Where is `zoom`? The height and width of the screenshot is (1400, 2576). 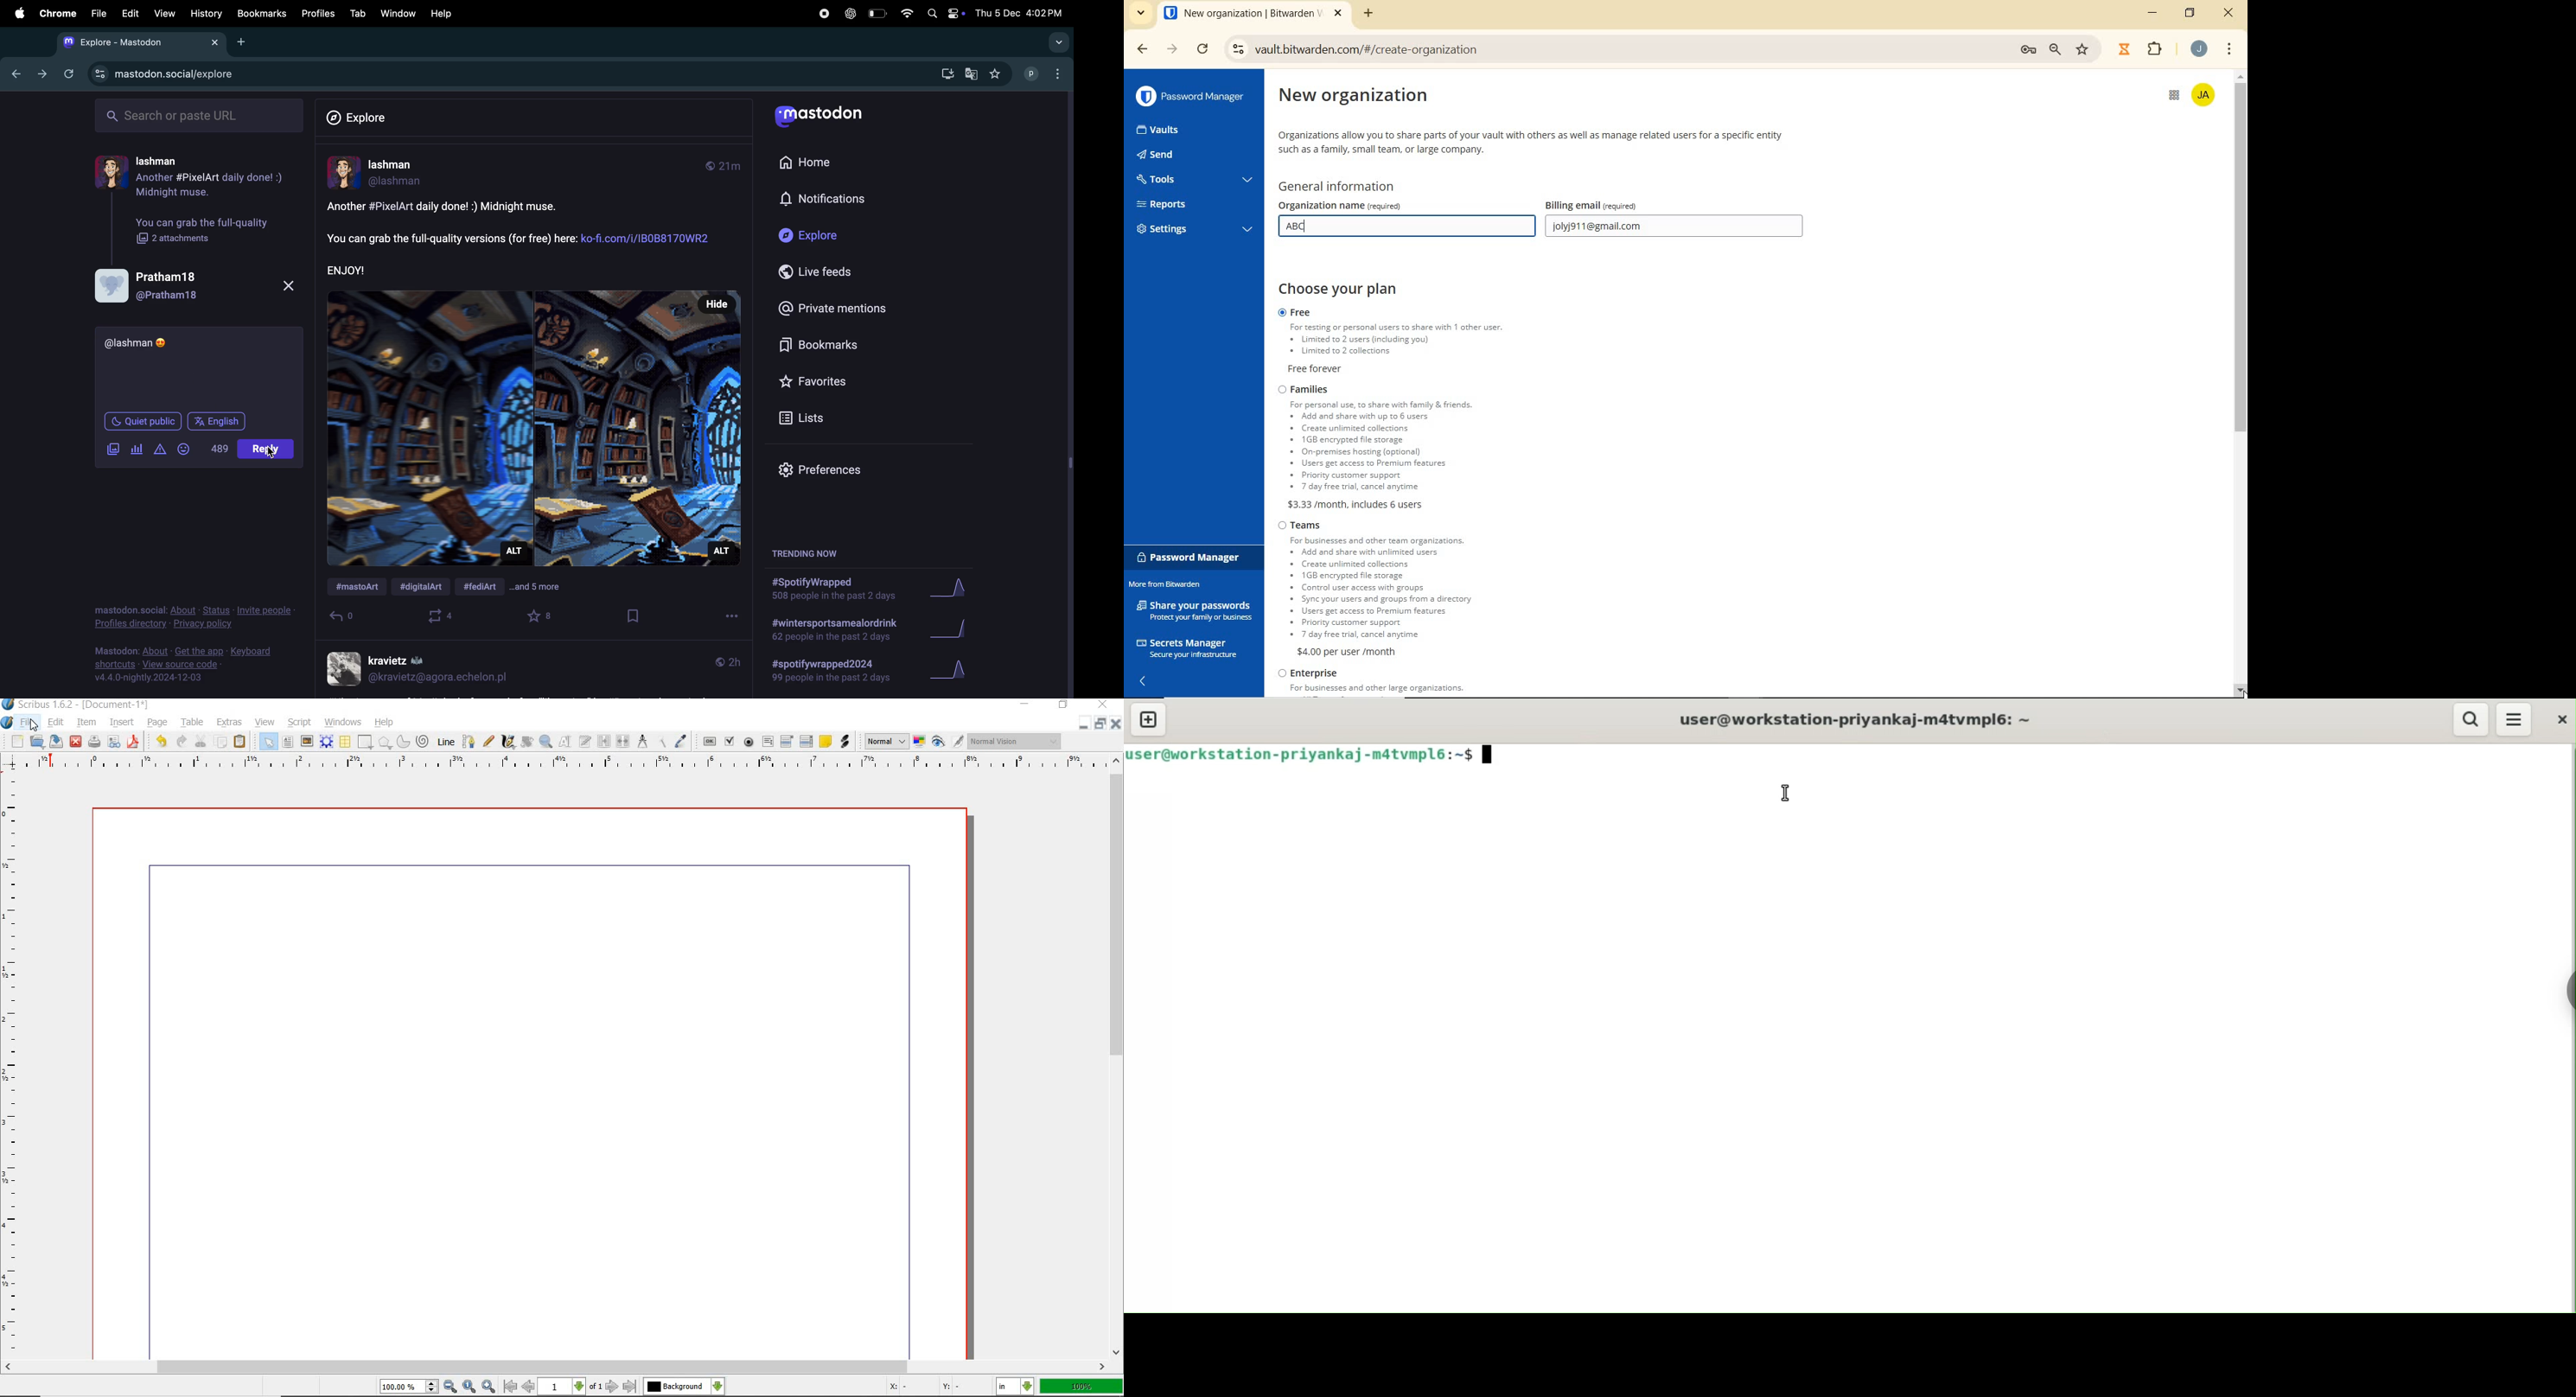 zoom is located at coordinates (2057, 50).